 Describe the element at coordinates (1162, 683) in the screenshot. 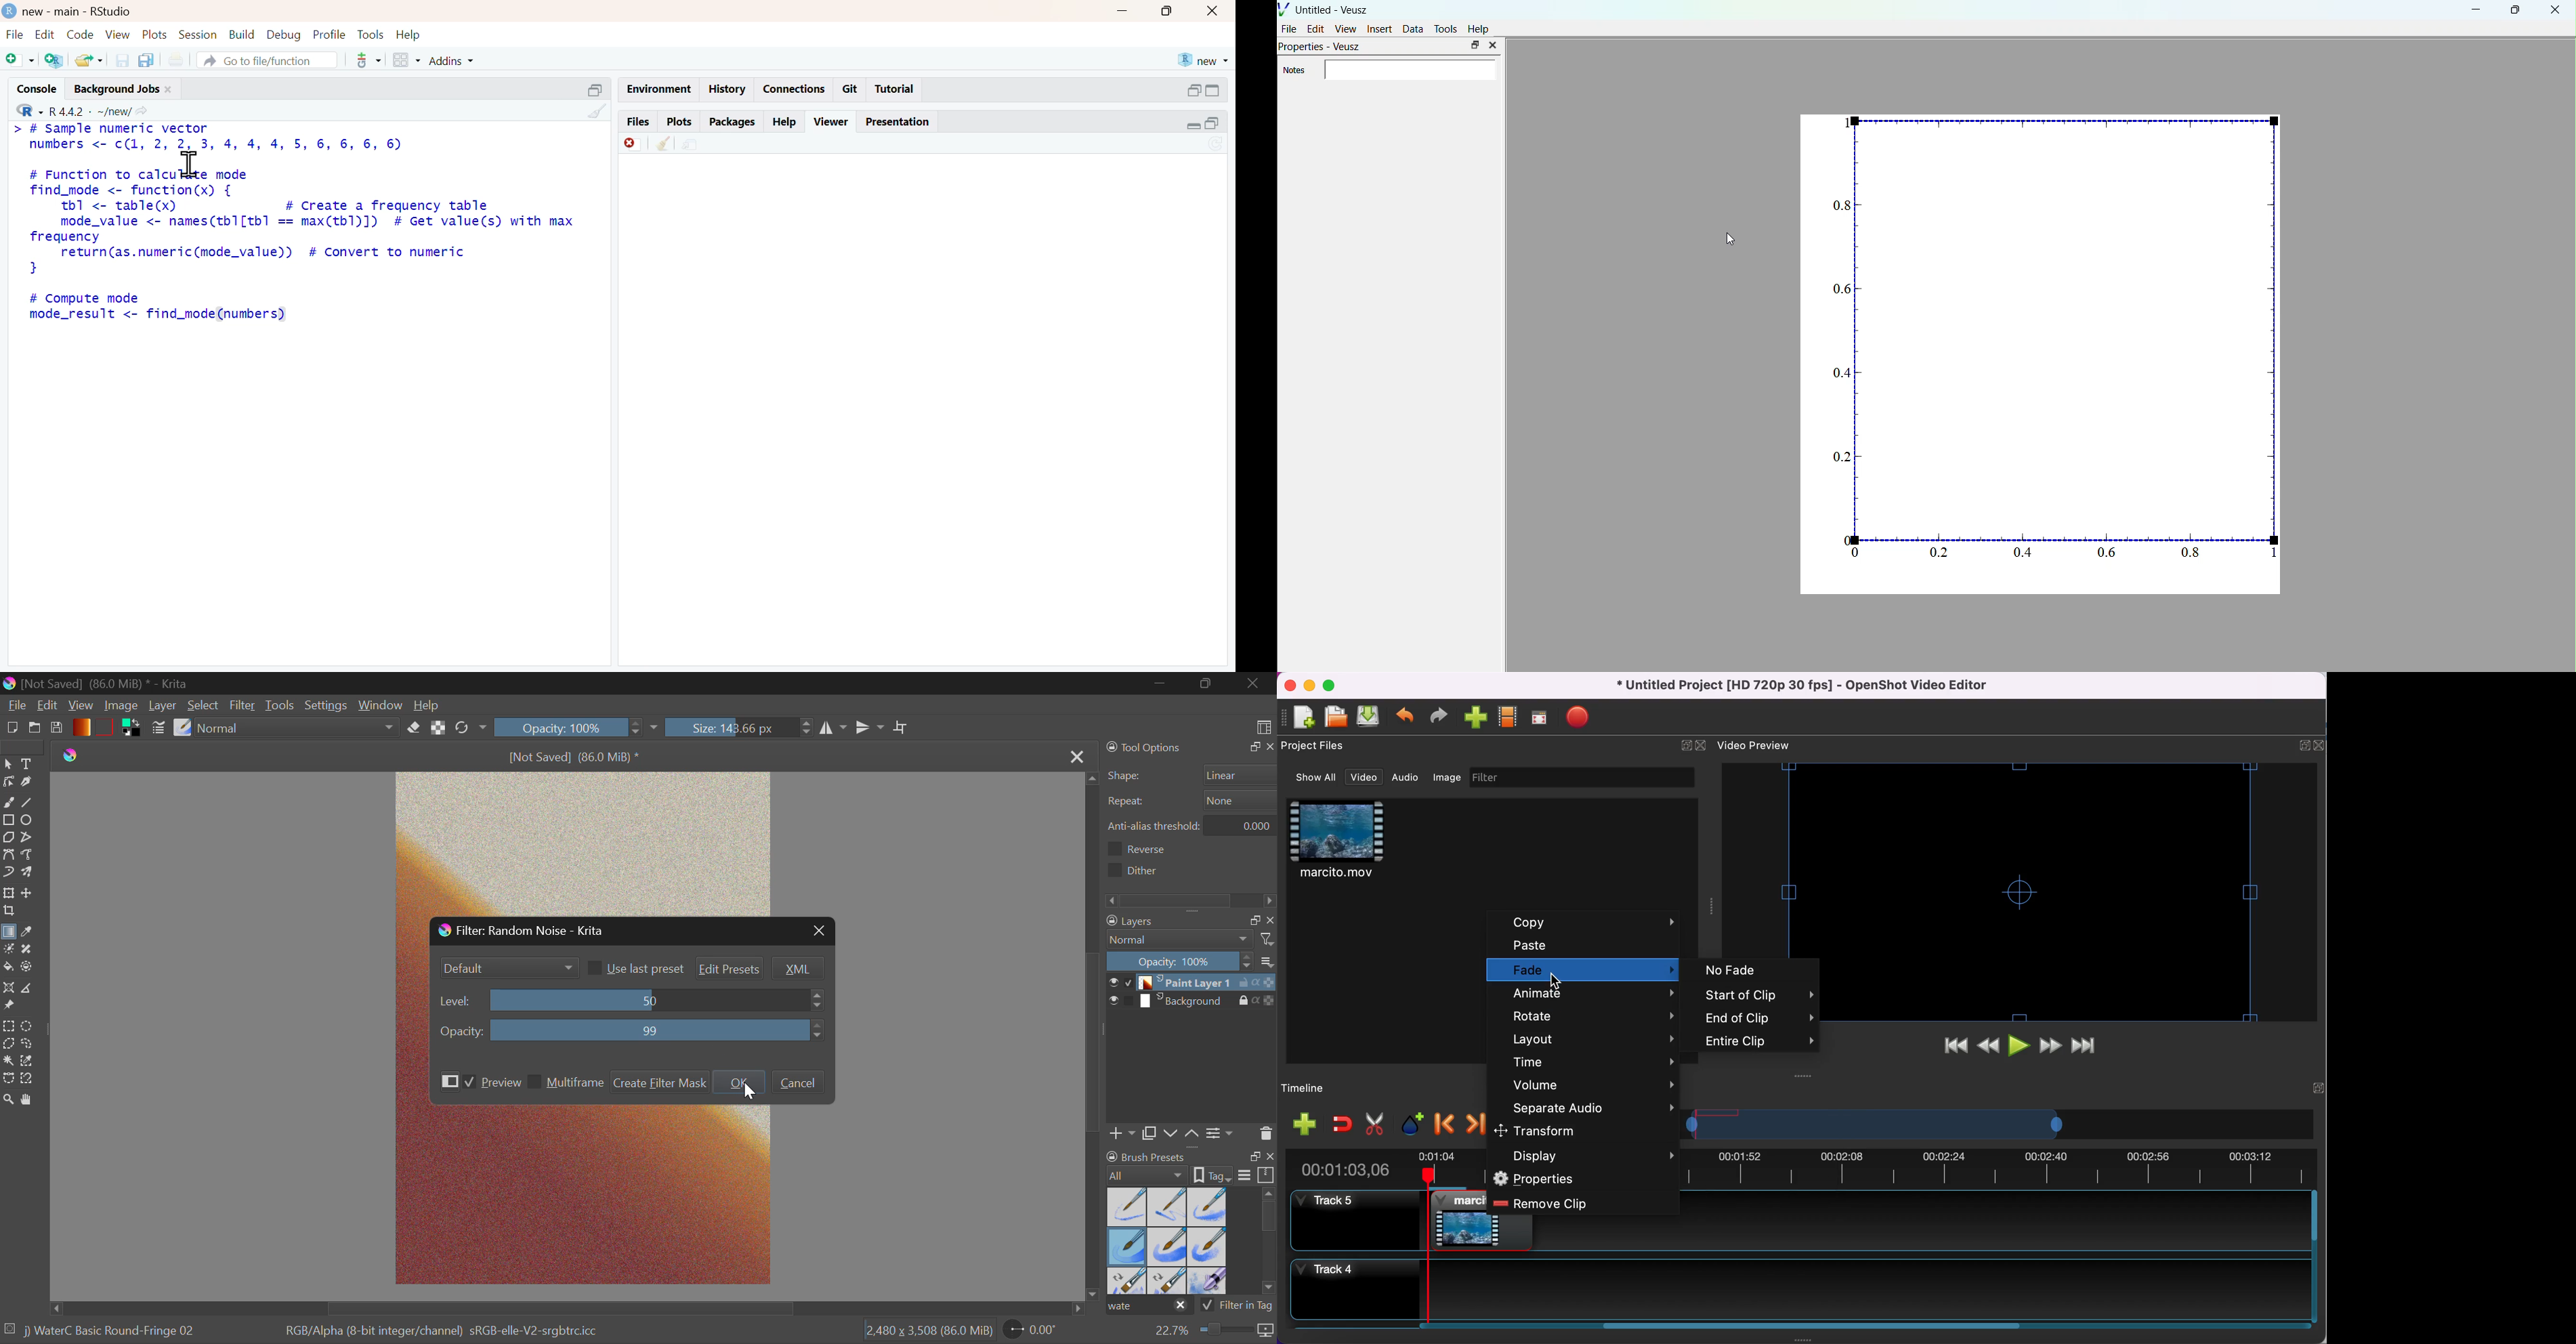

I see `Restore Down` at that location.